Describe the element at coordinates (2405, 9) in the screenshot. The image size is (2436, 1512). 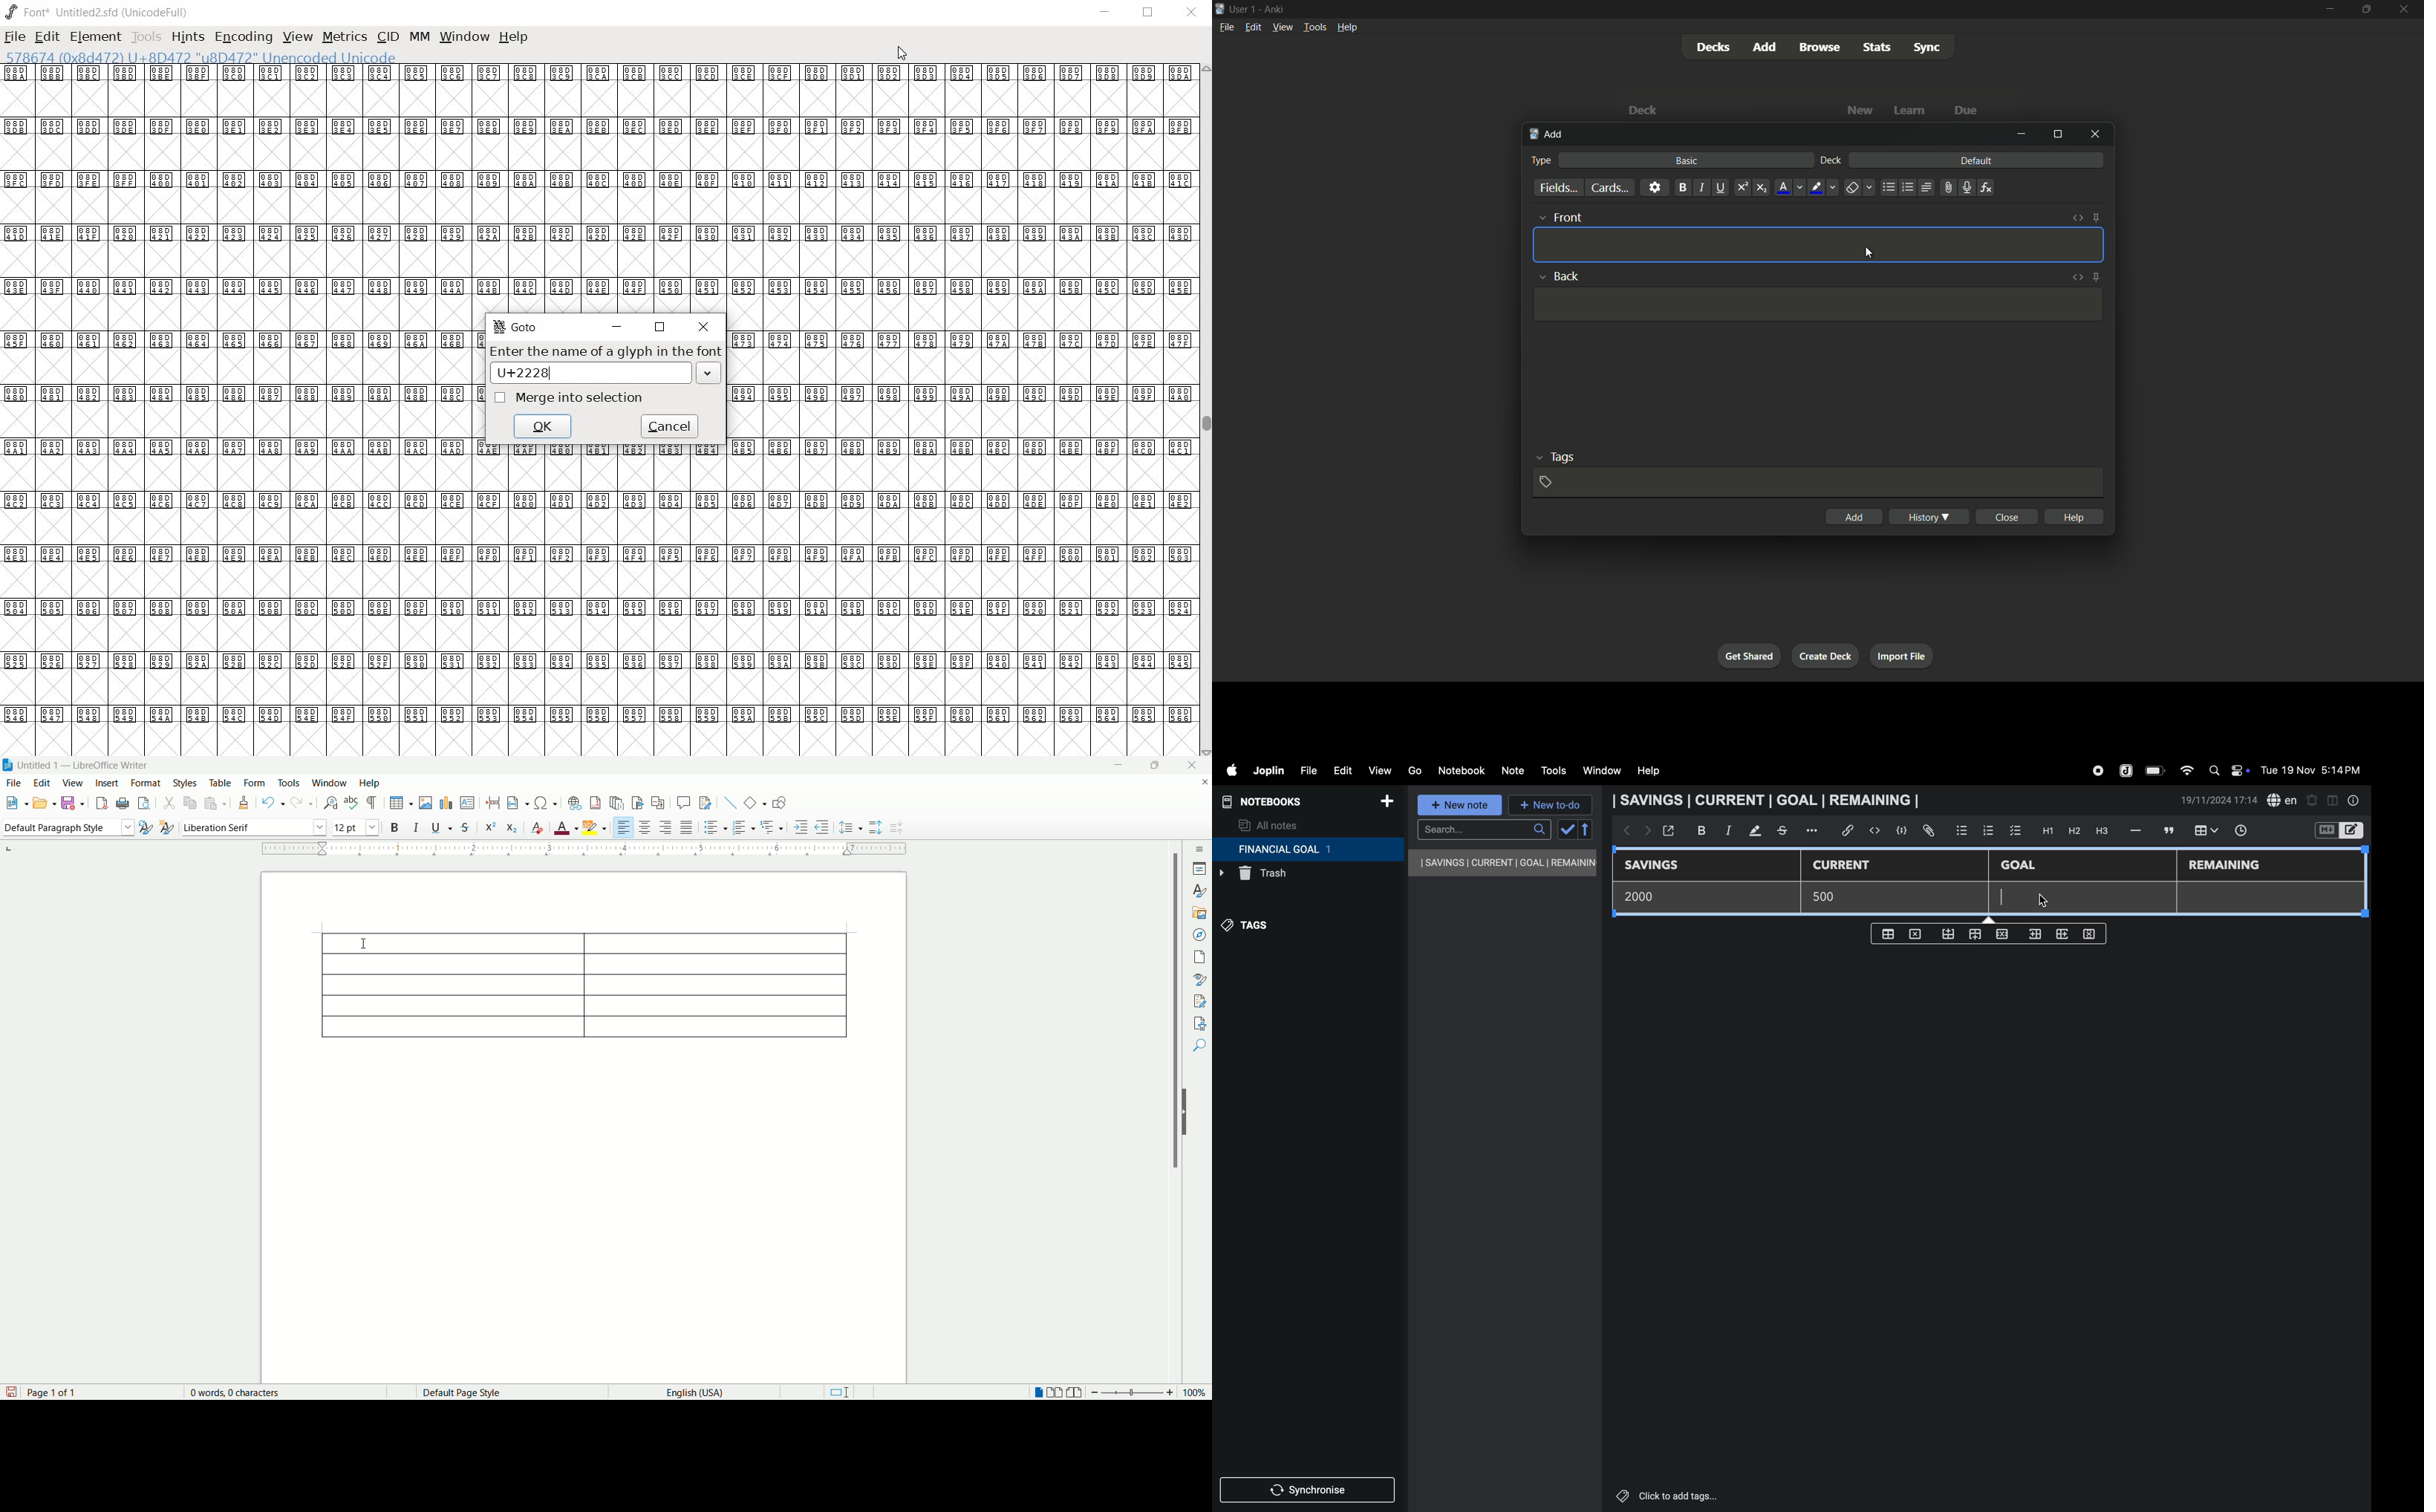
I see `close app` at that location.